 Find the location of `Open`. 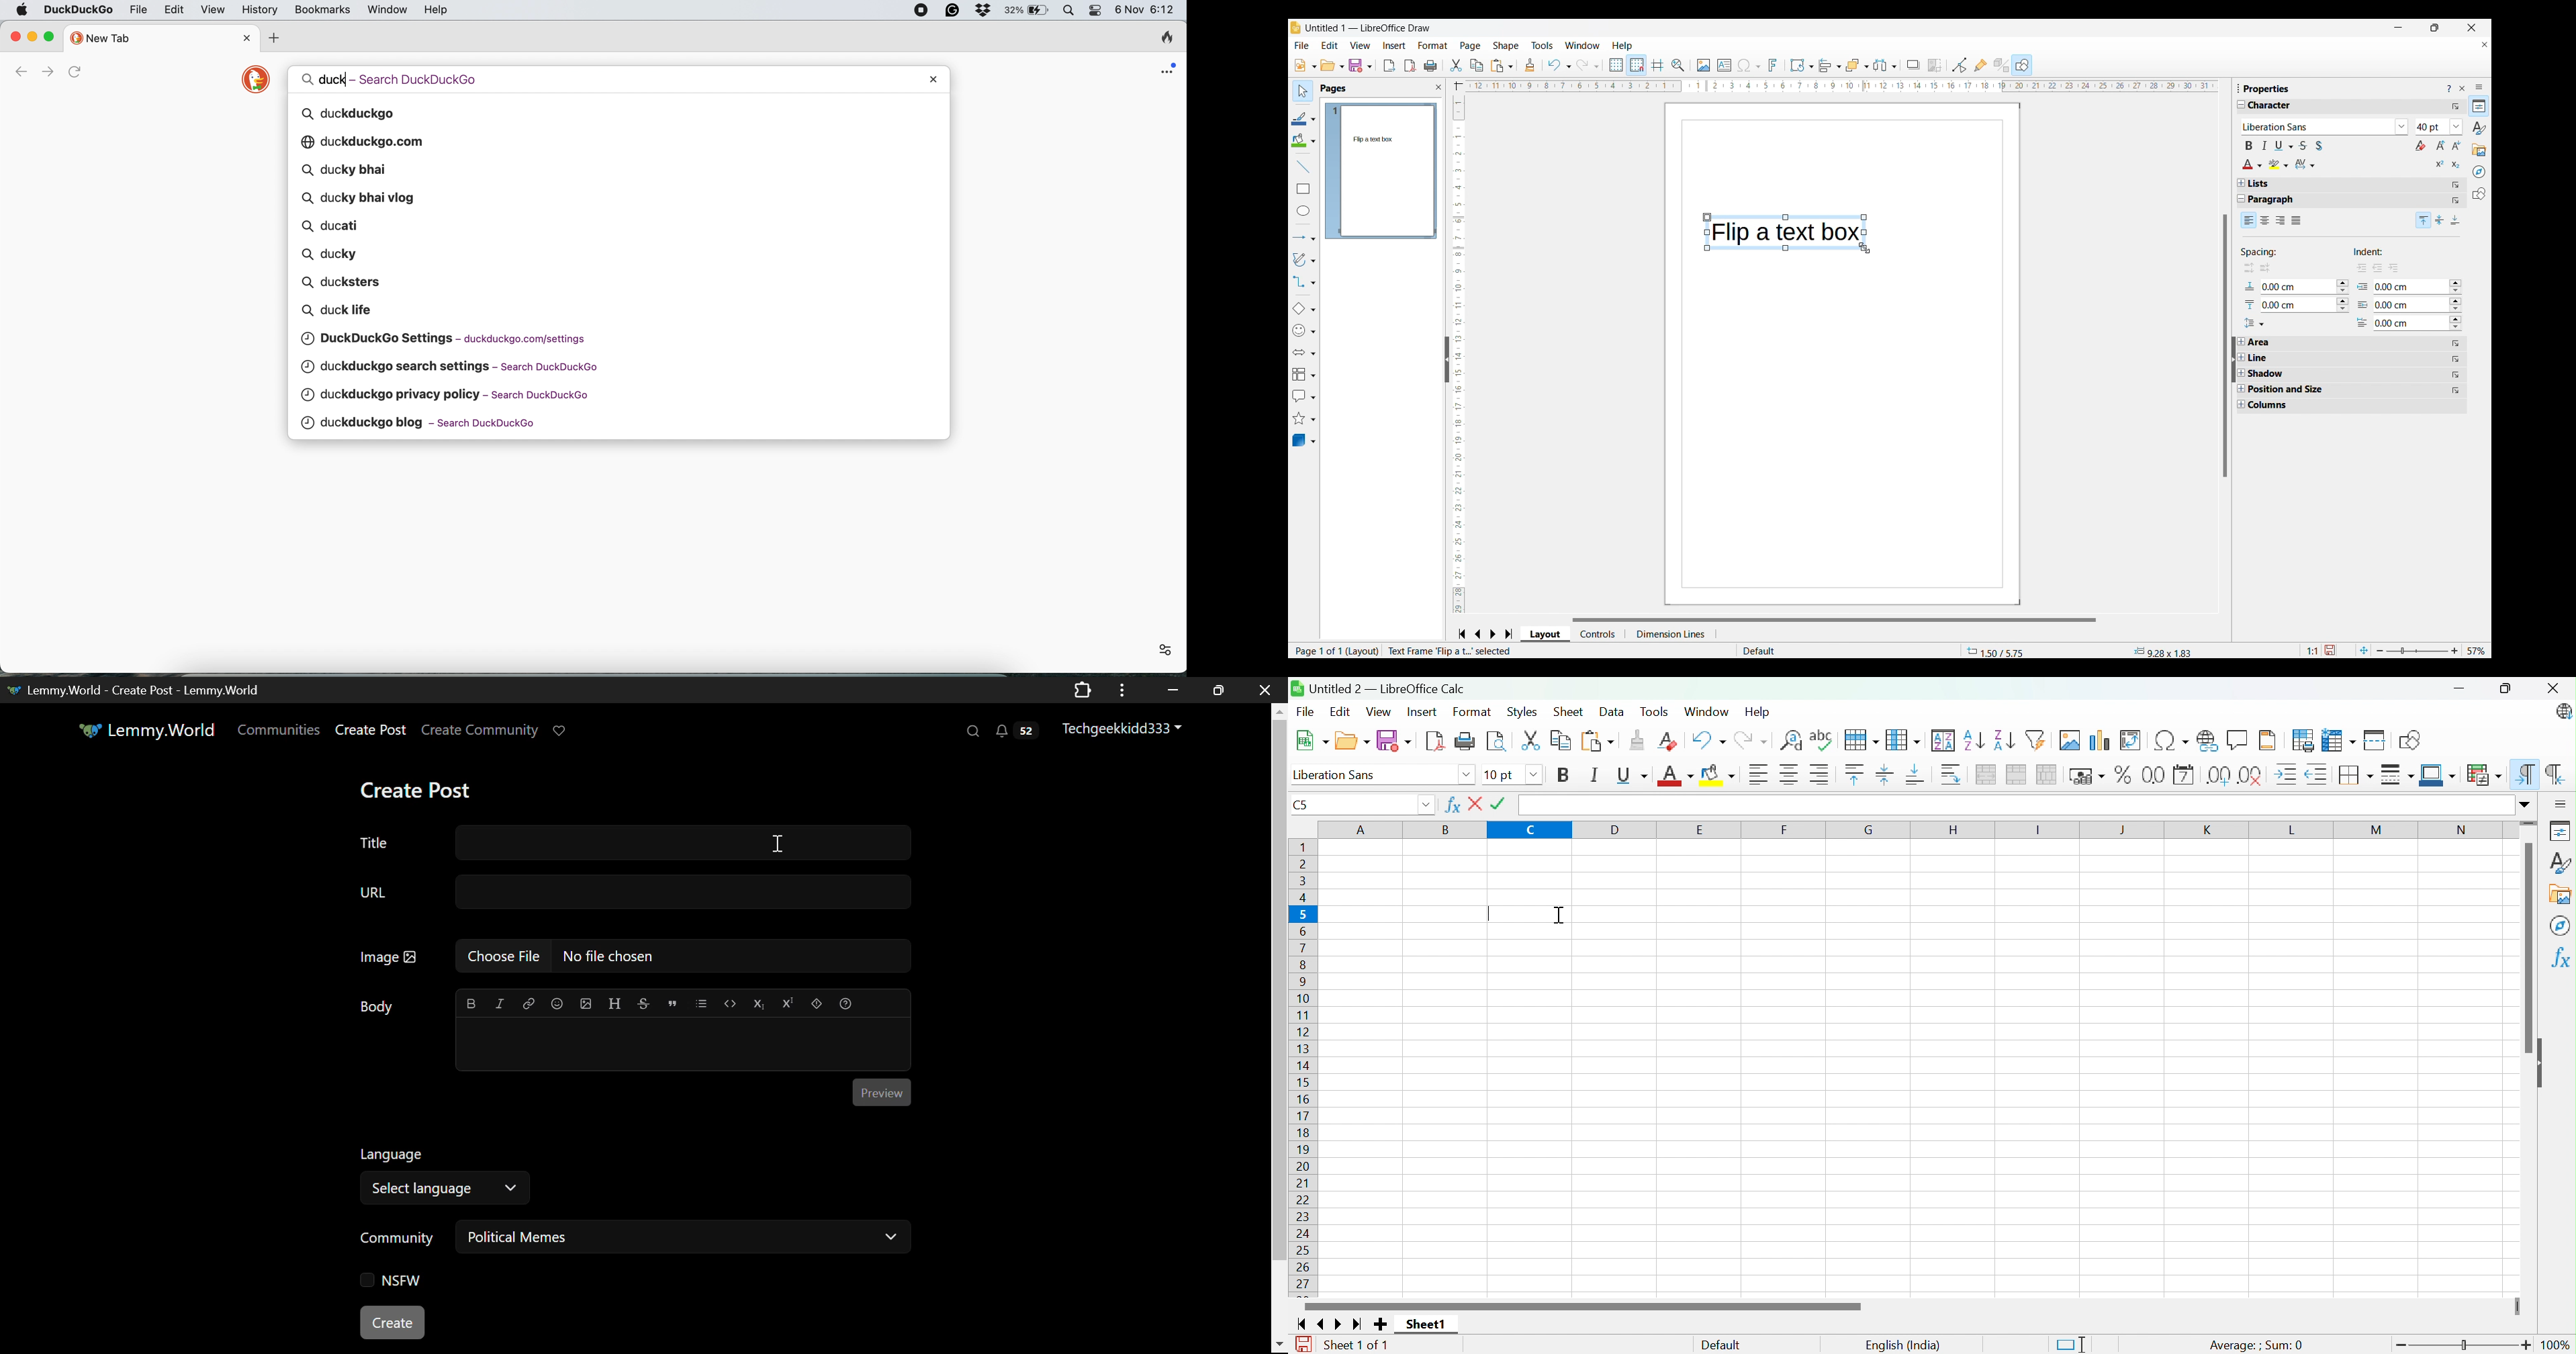

Open is located at coordinates (1353, 740).